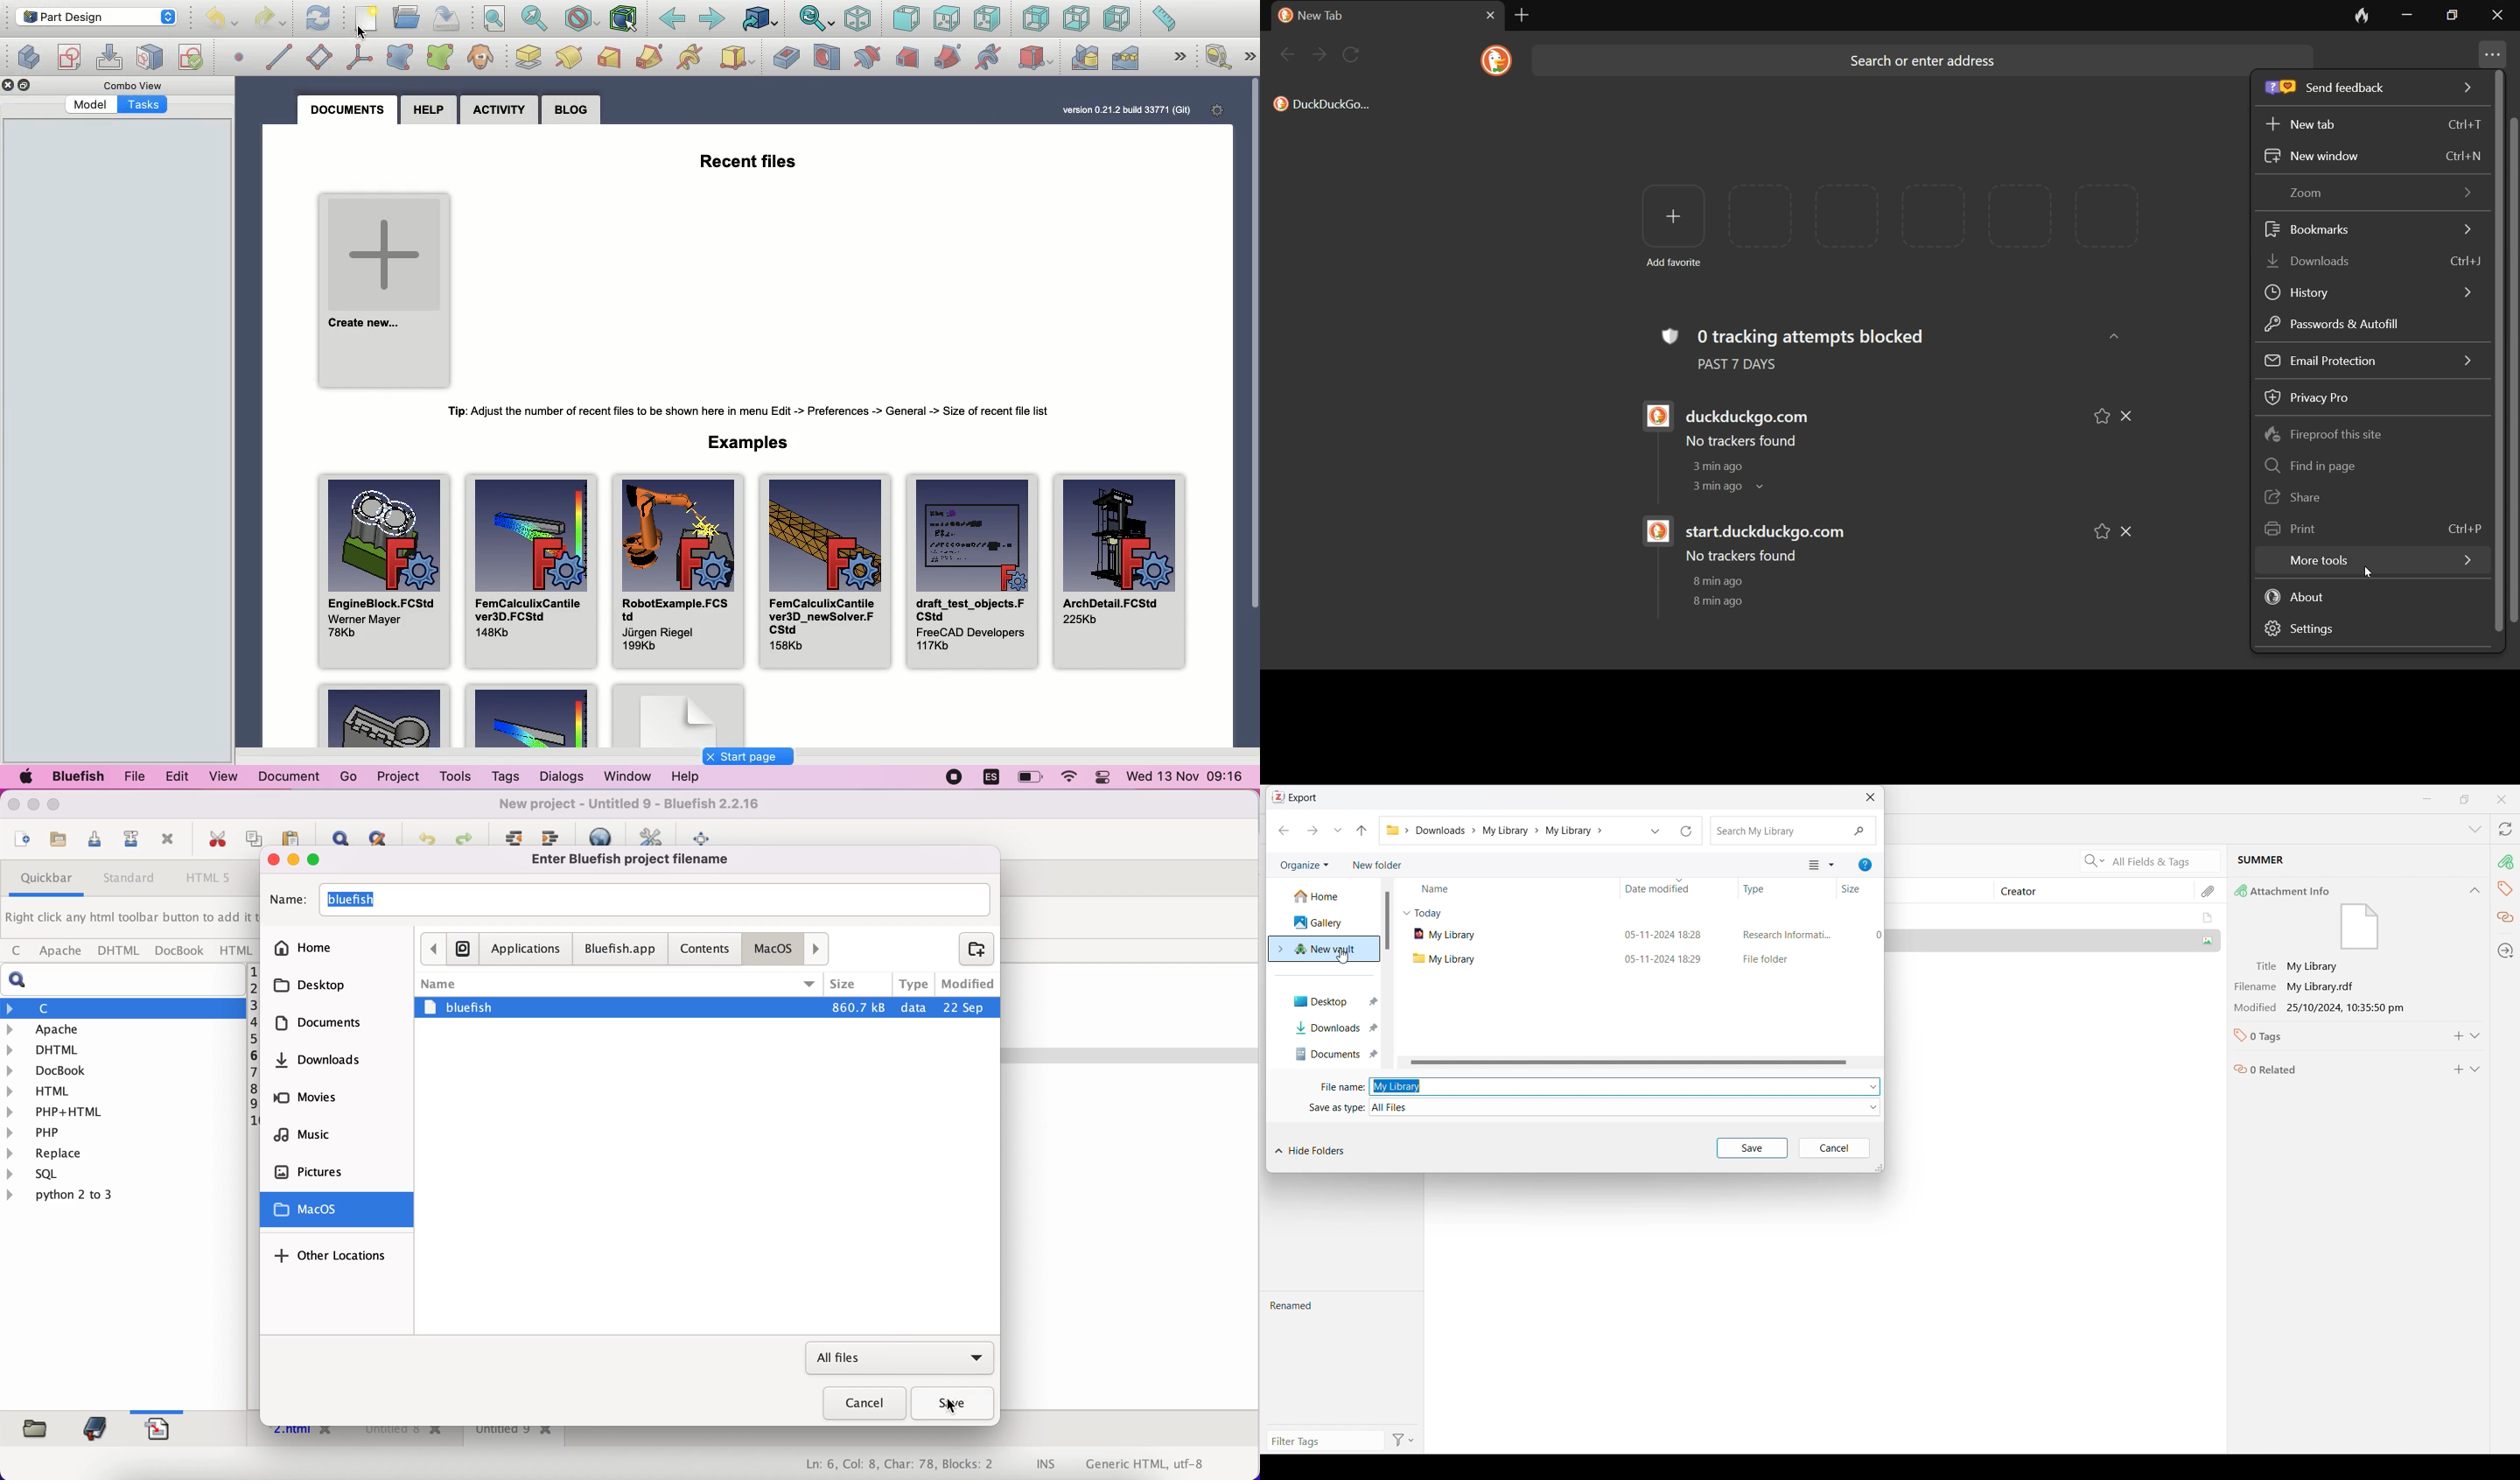 The width and height of the screenshot is (2520, 1484). What do you see at coordinates (1752, 934) in the screenshot?
I see `05-11-2024 18:28 Research informati` at bounding box center [1752, 934].